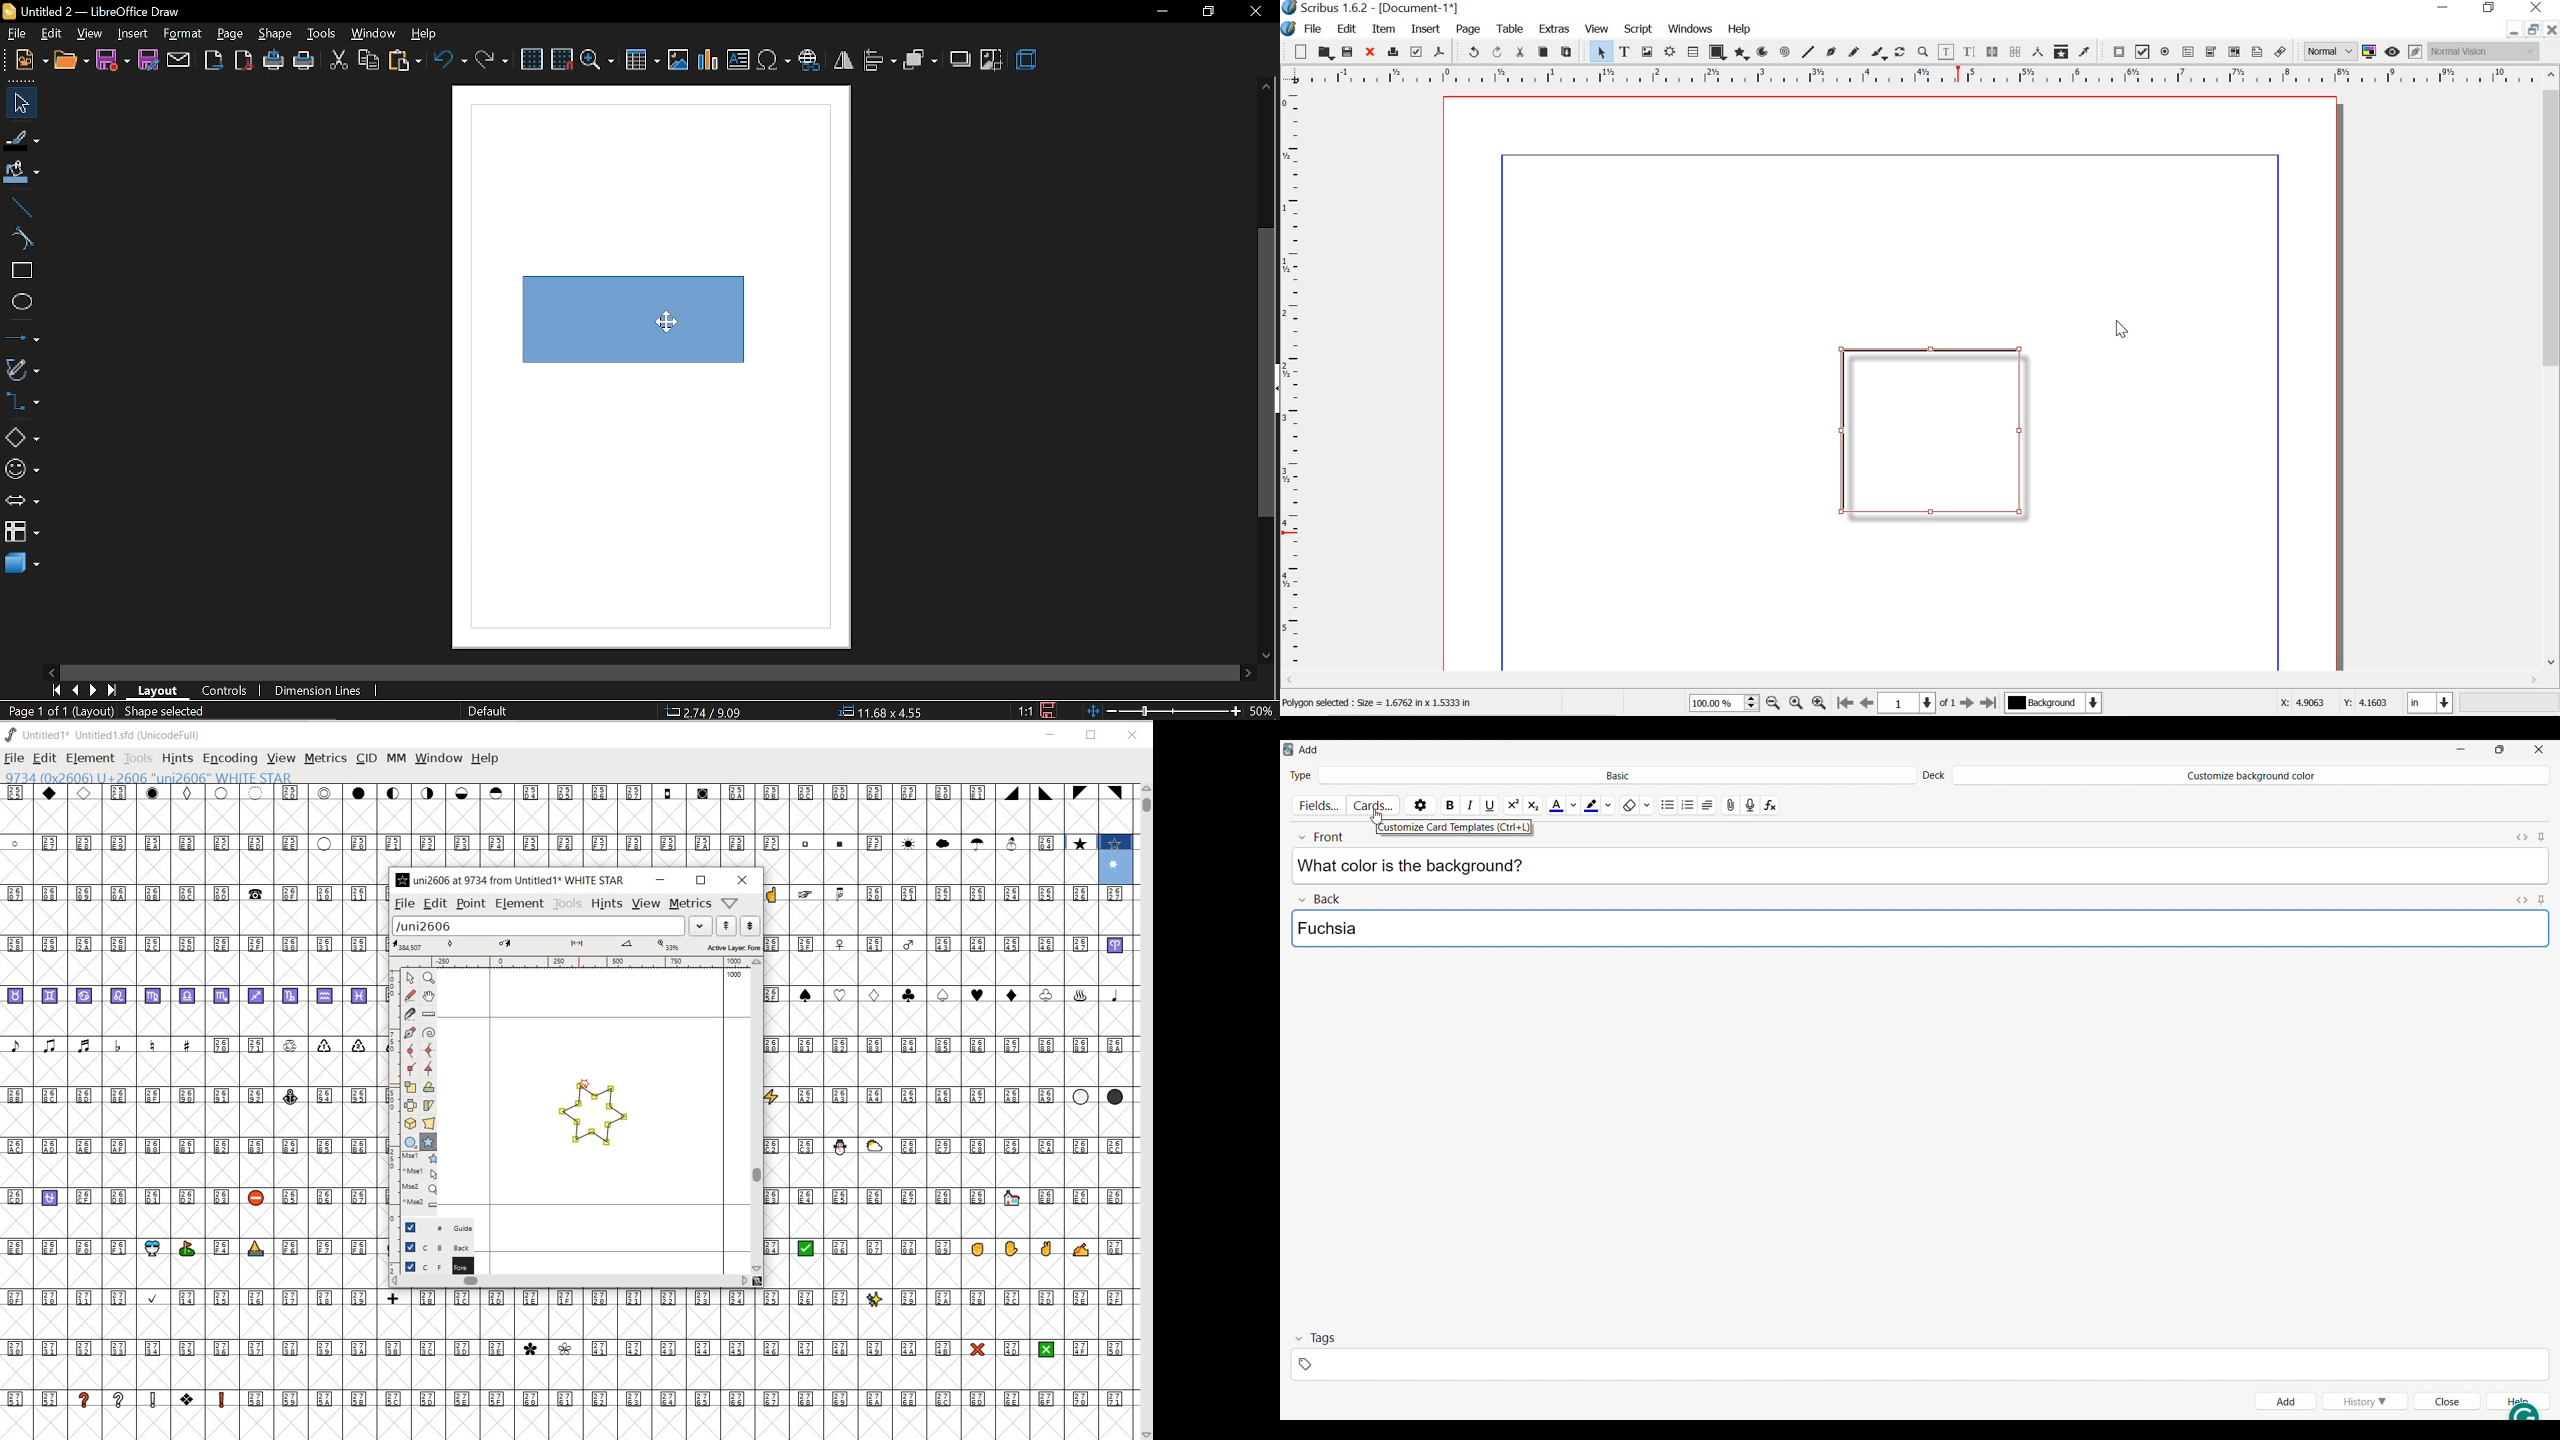 The width and height of the screenshot is (2576, 1456). I want to click on line, so click(18, 208).